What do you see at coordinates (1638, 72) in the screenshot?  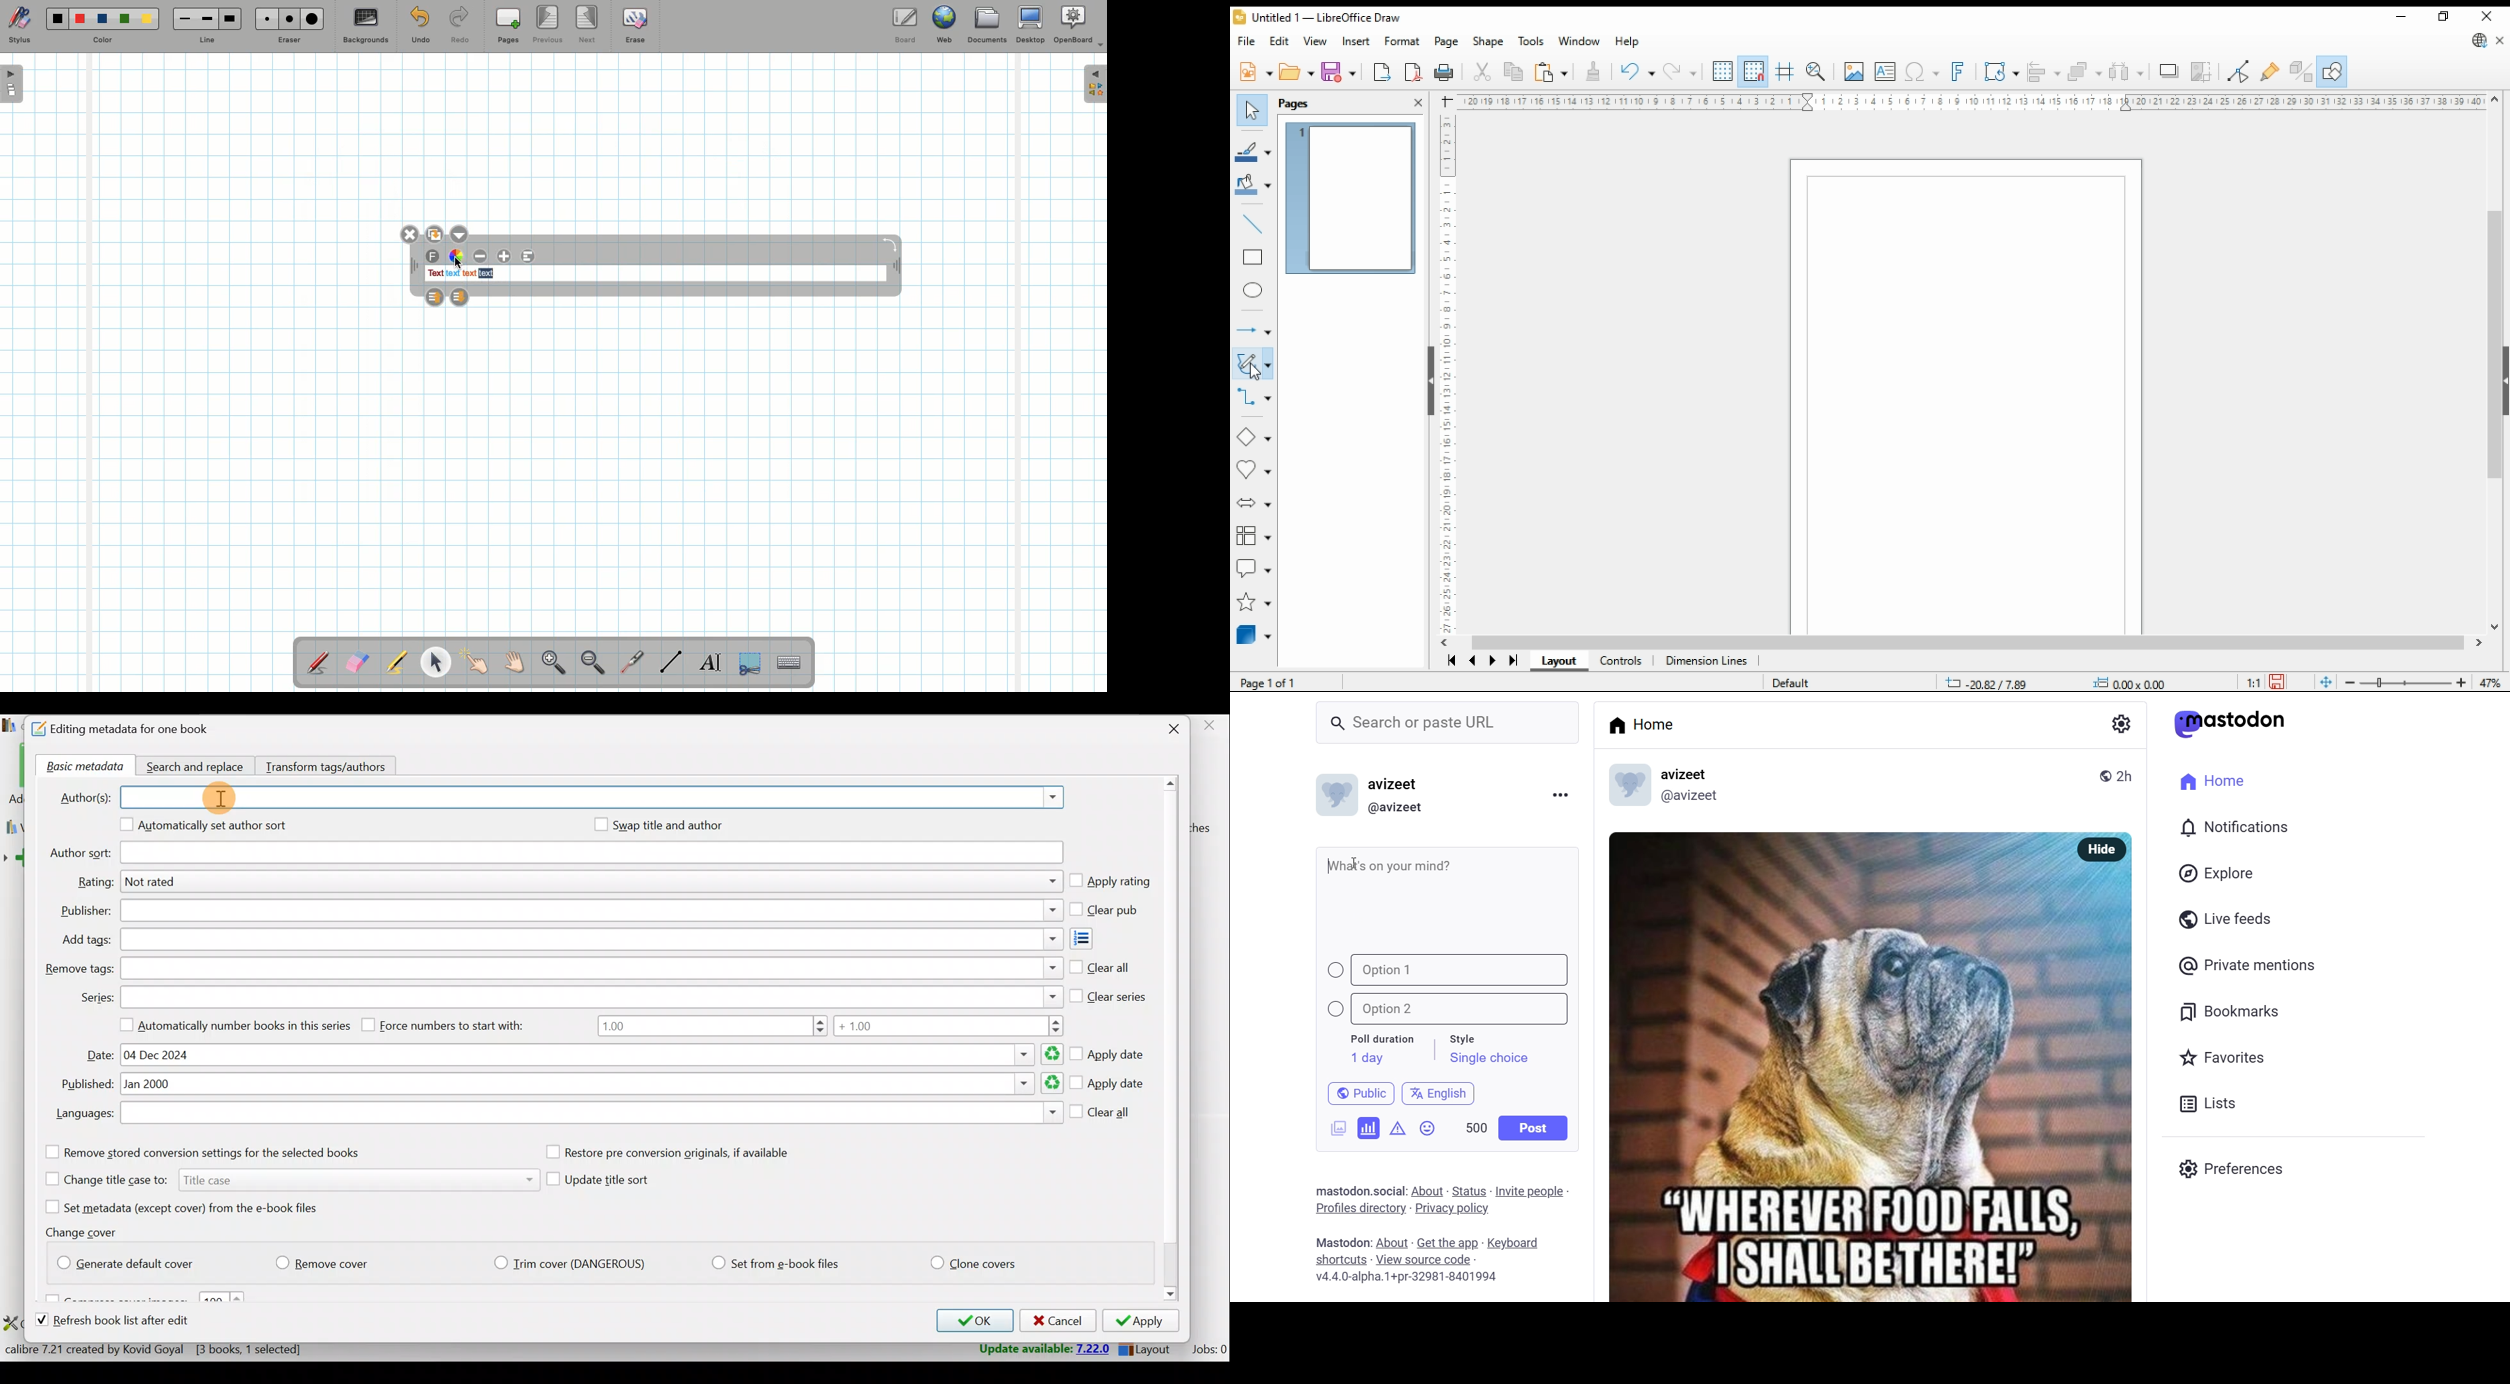 I see `undo` at bounding box center [1638, 72].